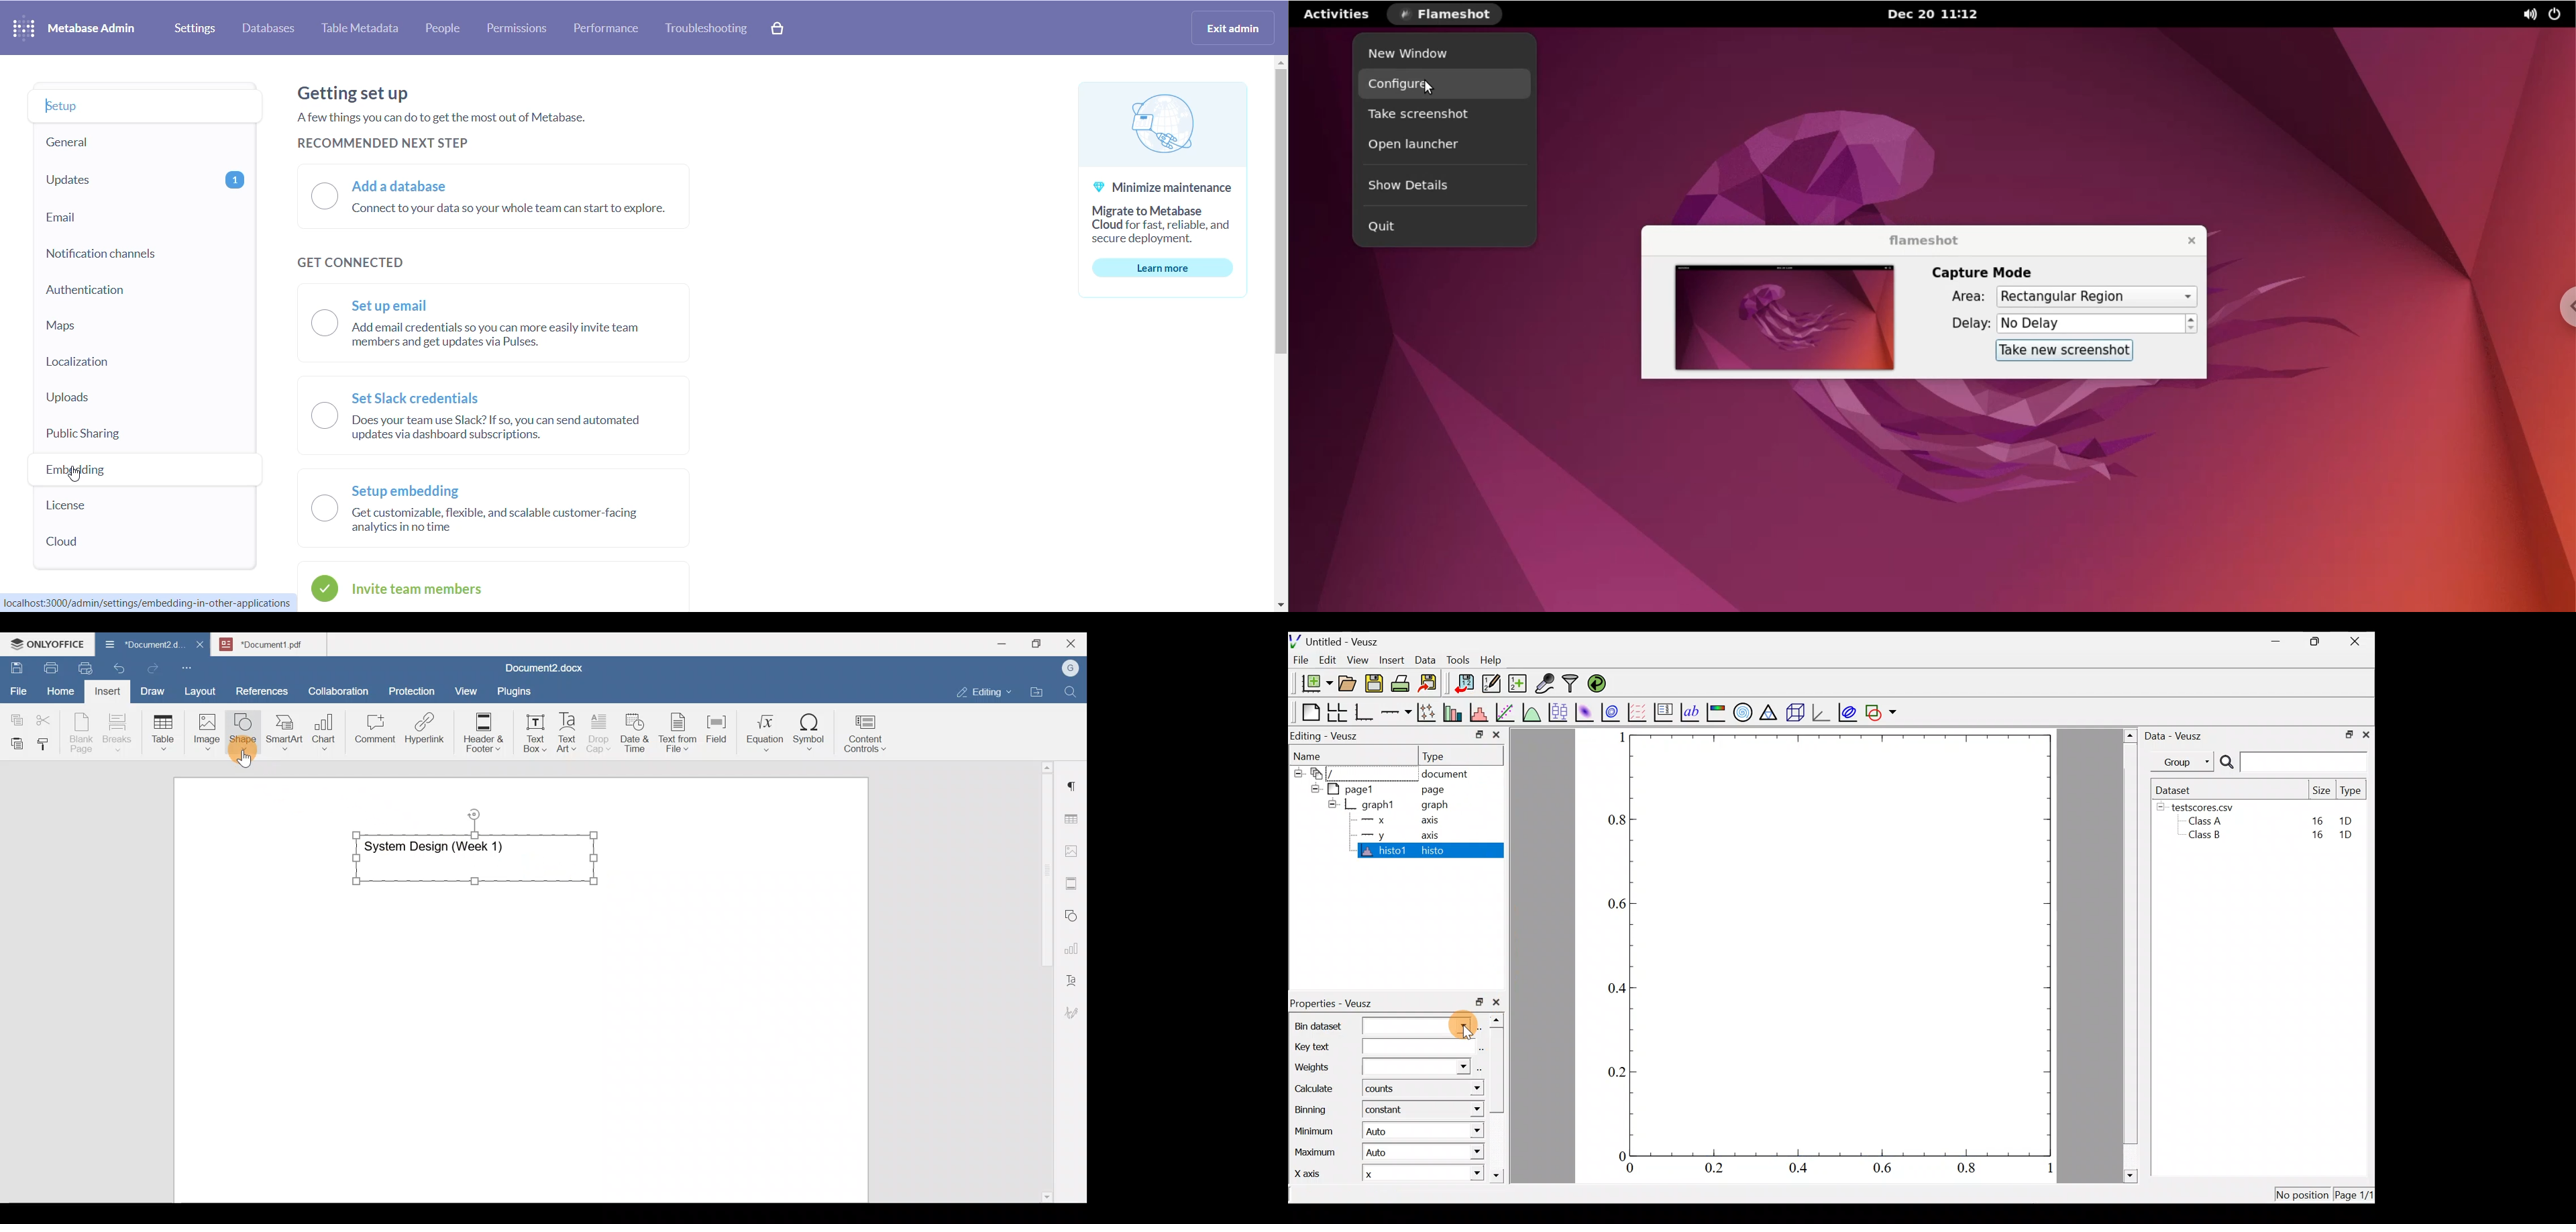  I want to click on Symbol, so click(810, 736).